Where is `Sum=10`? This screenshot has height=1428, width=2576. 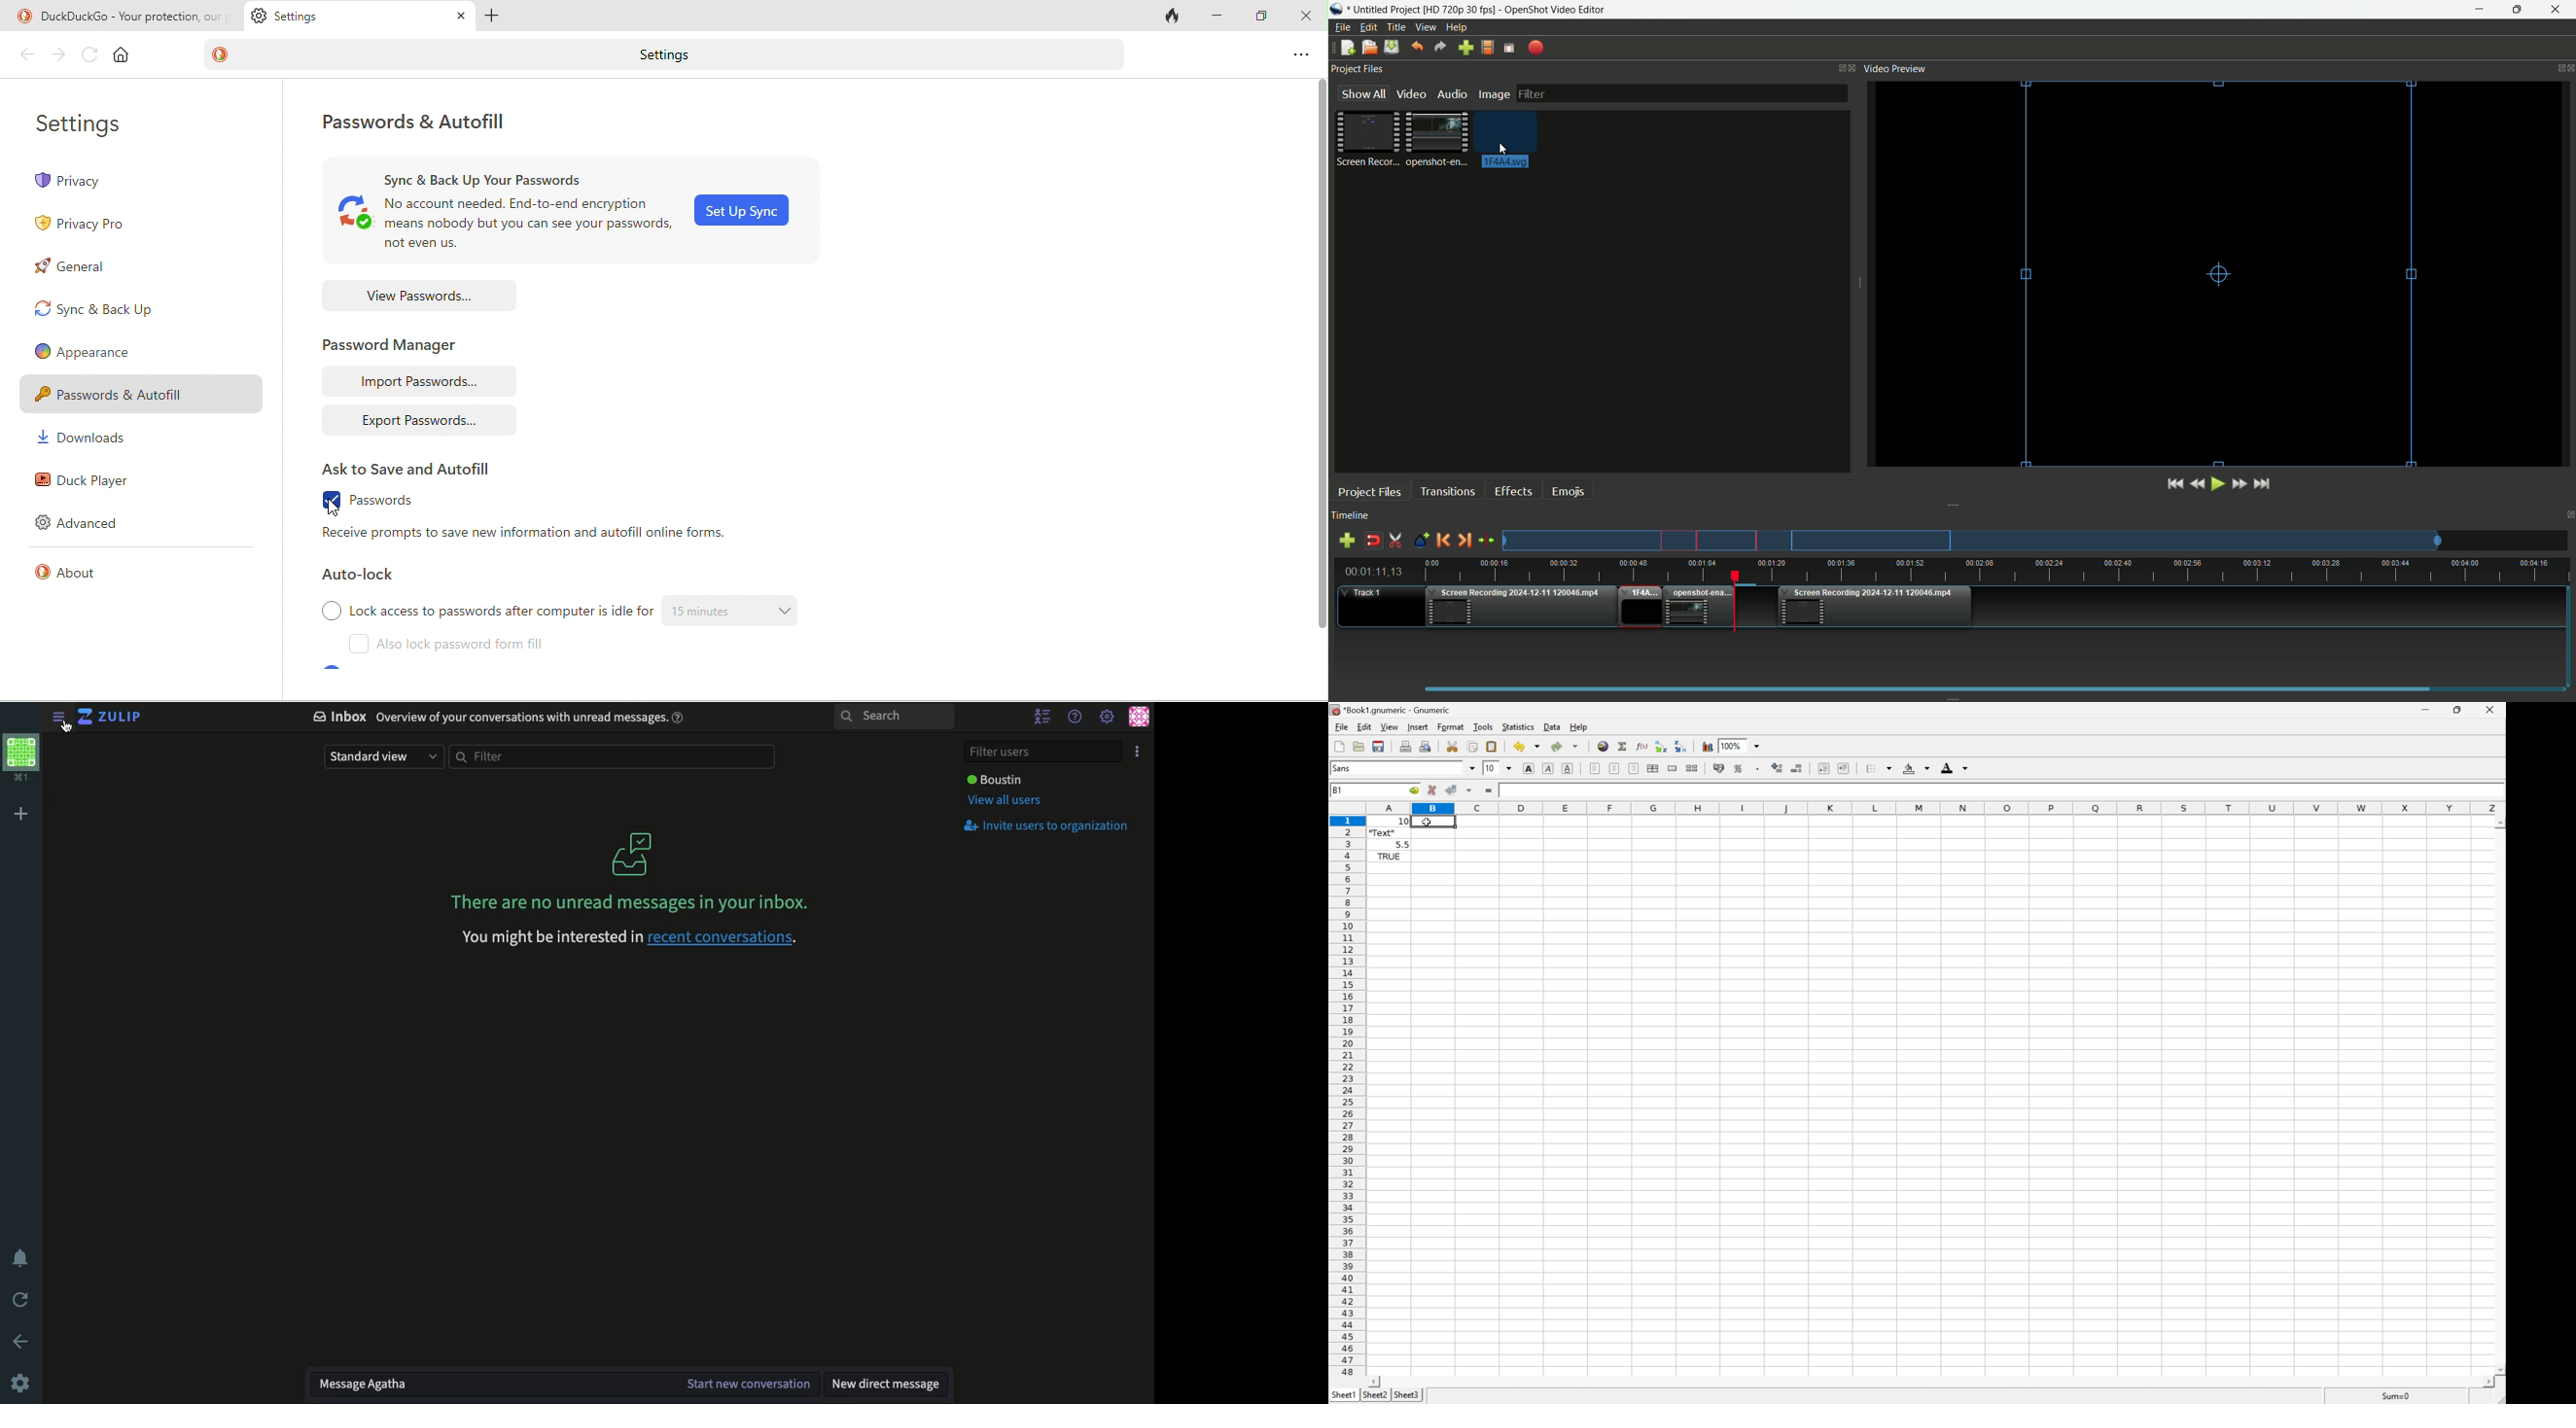 Sum=10 is located at coordinates (2398, 1395).